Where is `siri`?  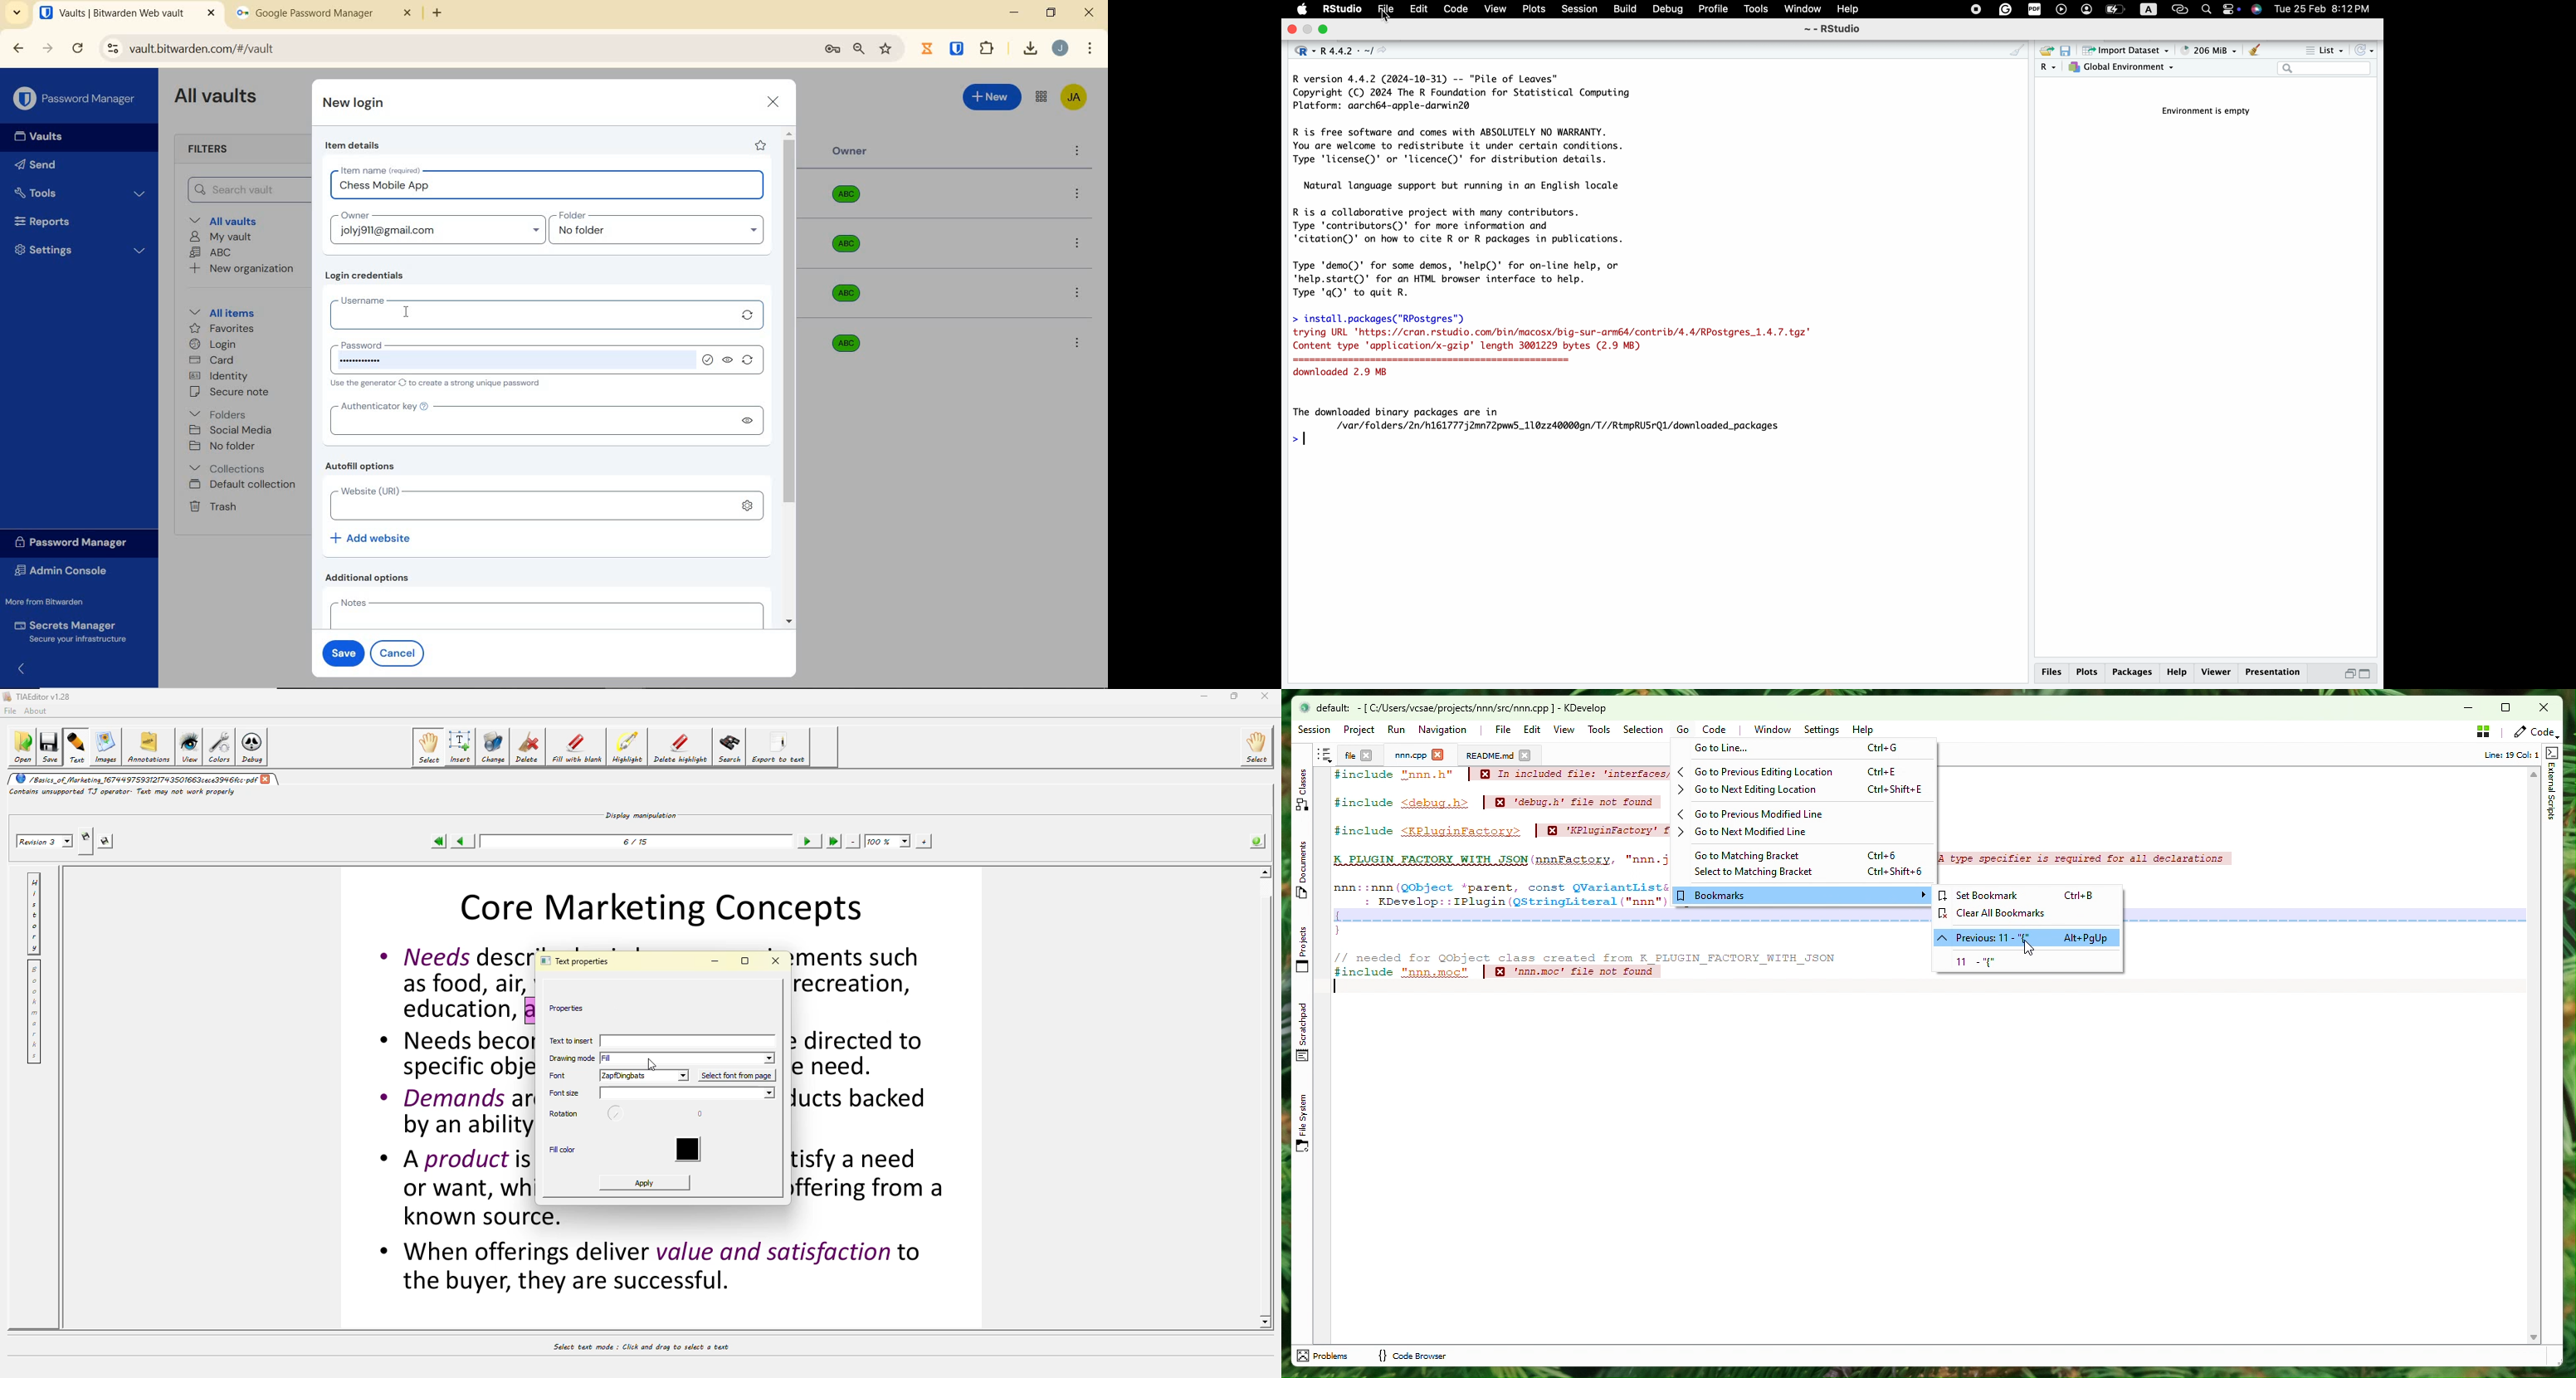
siri is located at coordinates (2258, 10).